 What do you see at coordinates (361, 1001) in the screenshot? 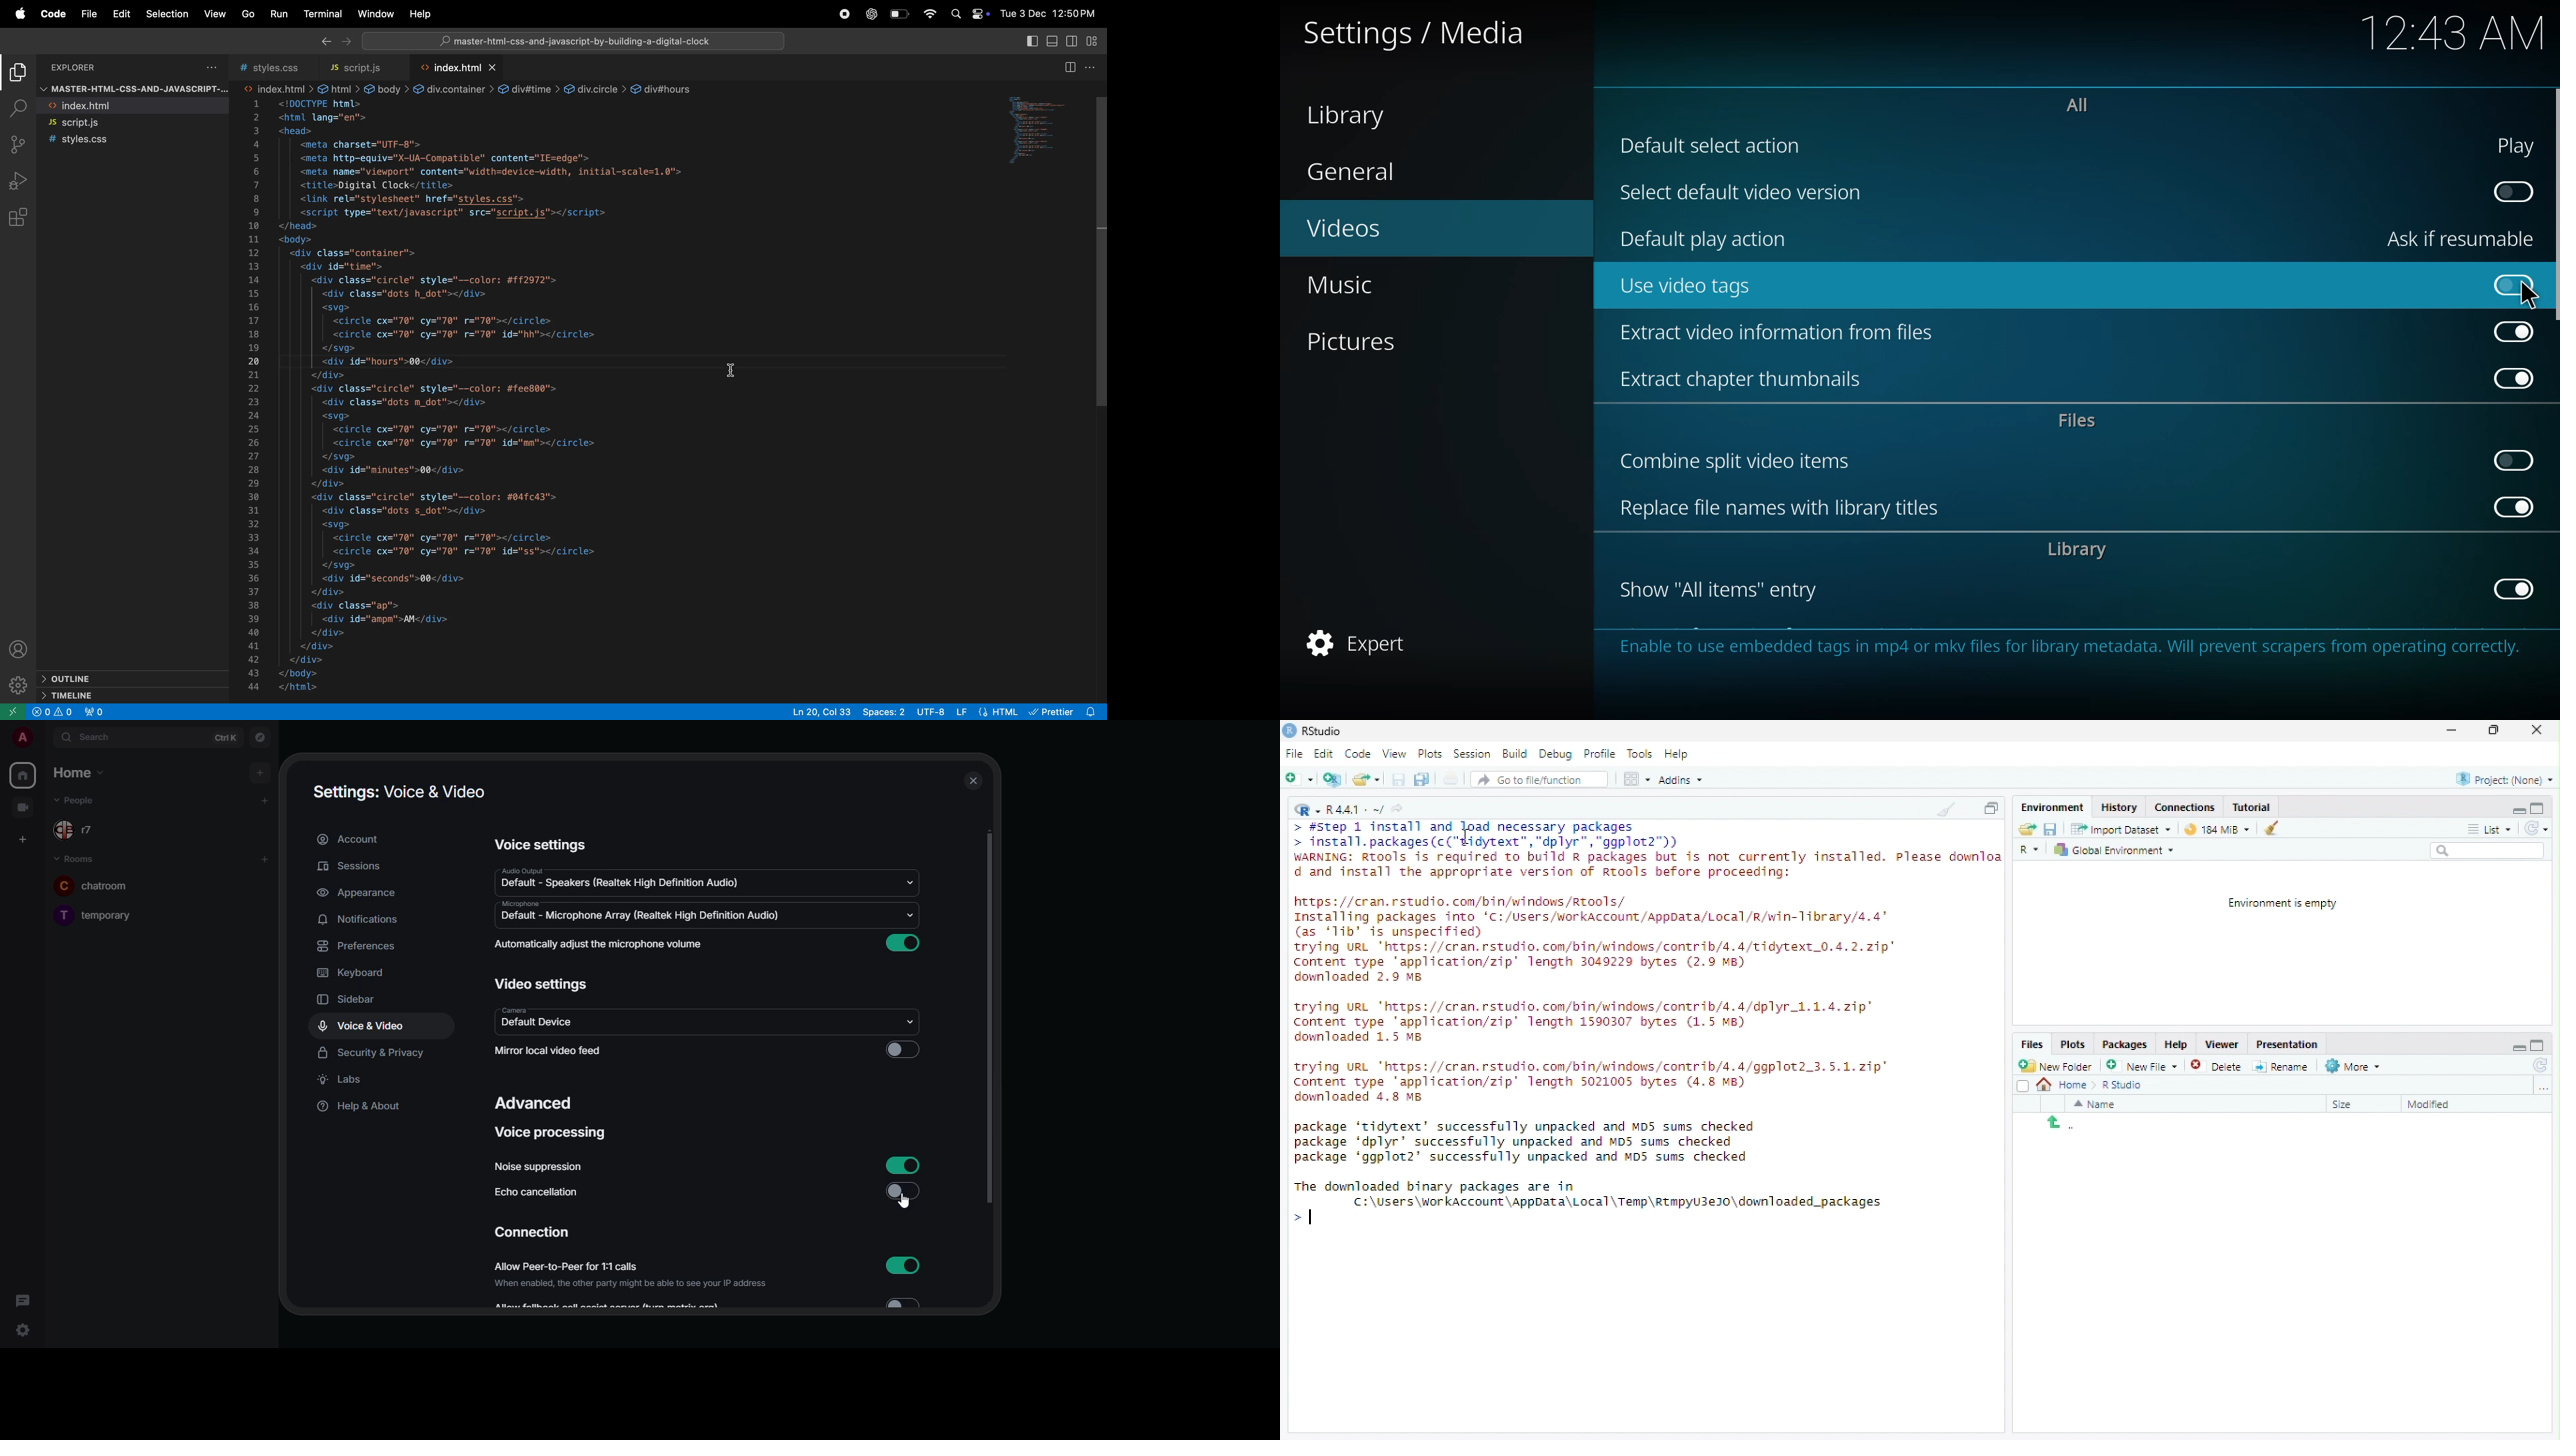
I see `sidebar` at bounding box center [361, 1001].